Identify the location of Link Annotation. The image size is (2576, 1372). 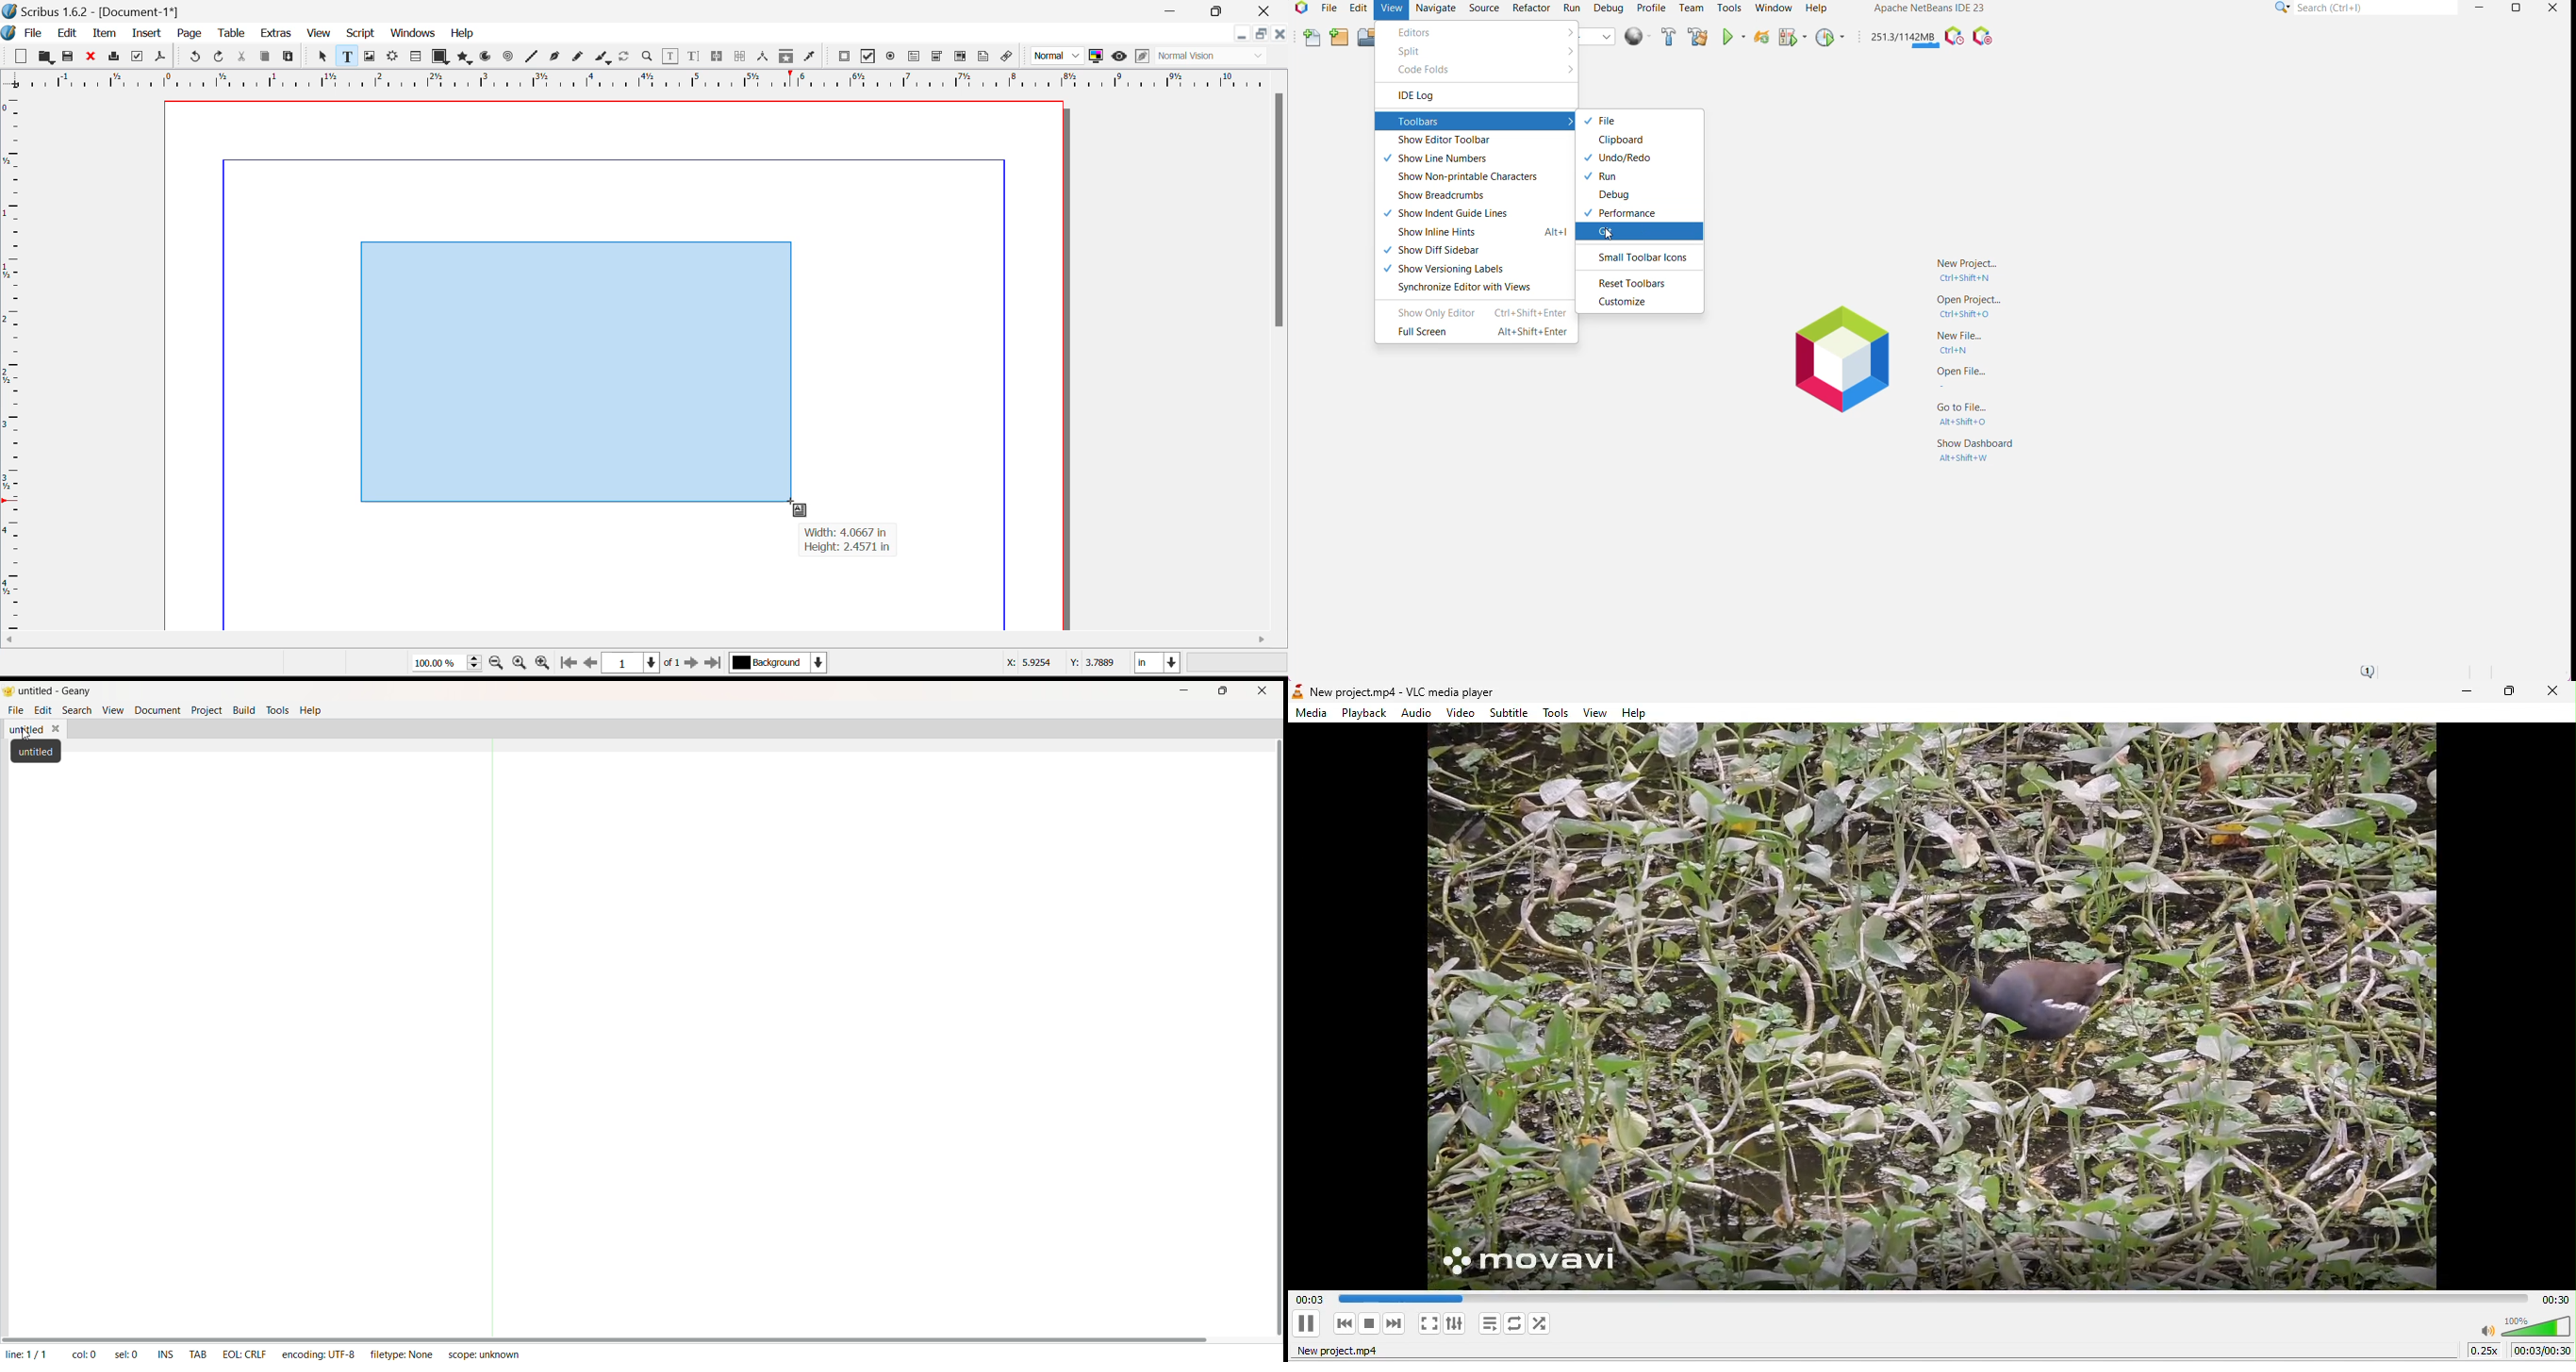
(1006, 56).